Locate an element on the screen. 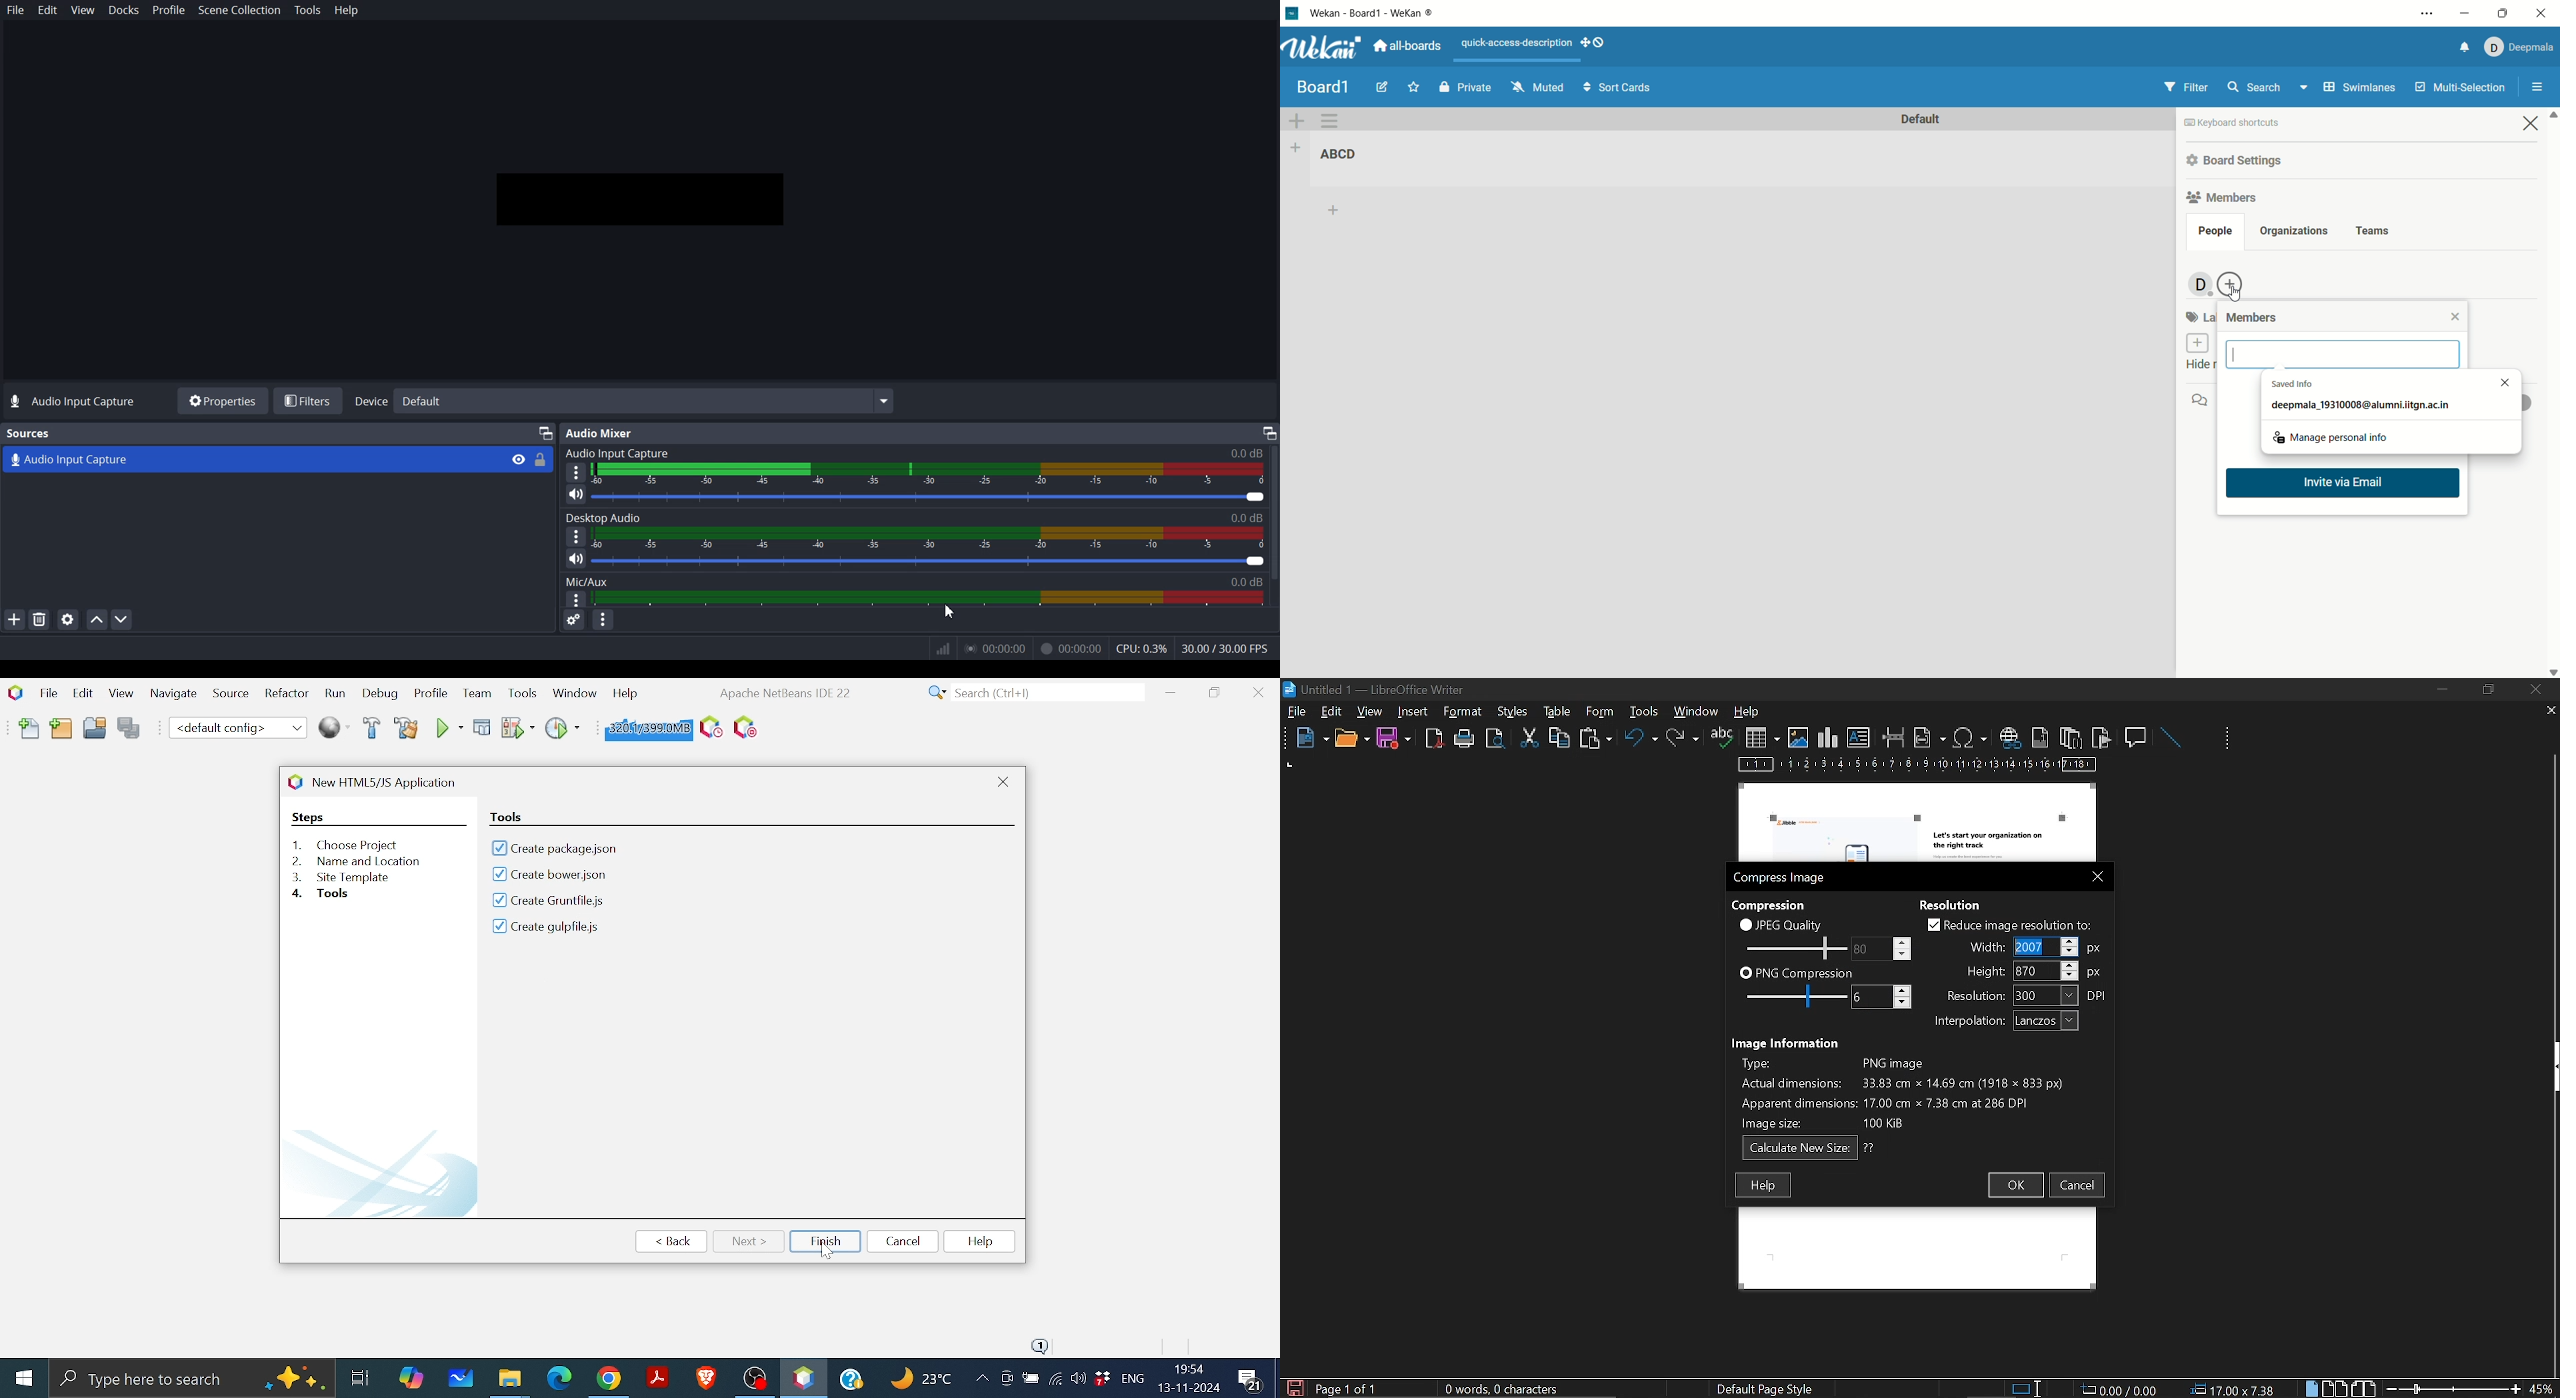  save is located at coordinates (1394, 739).